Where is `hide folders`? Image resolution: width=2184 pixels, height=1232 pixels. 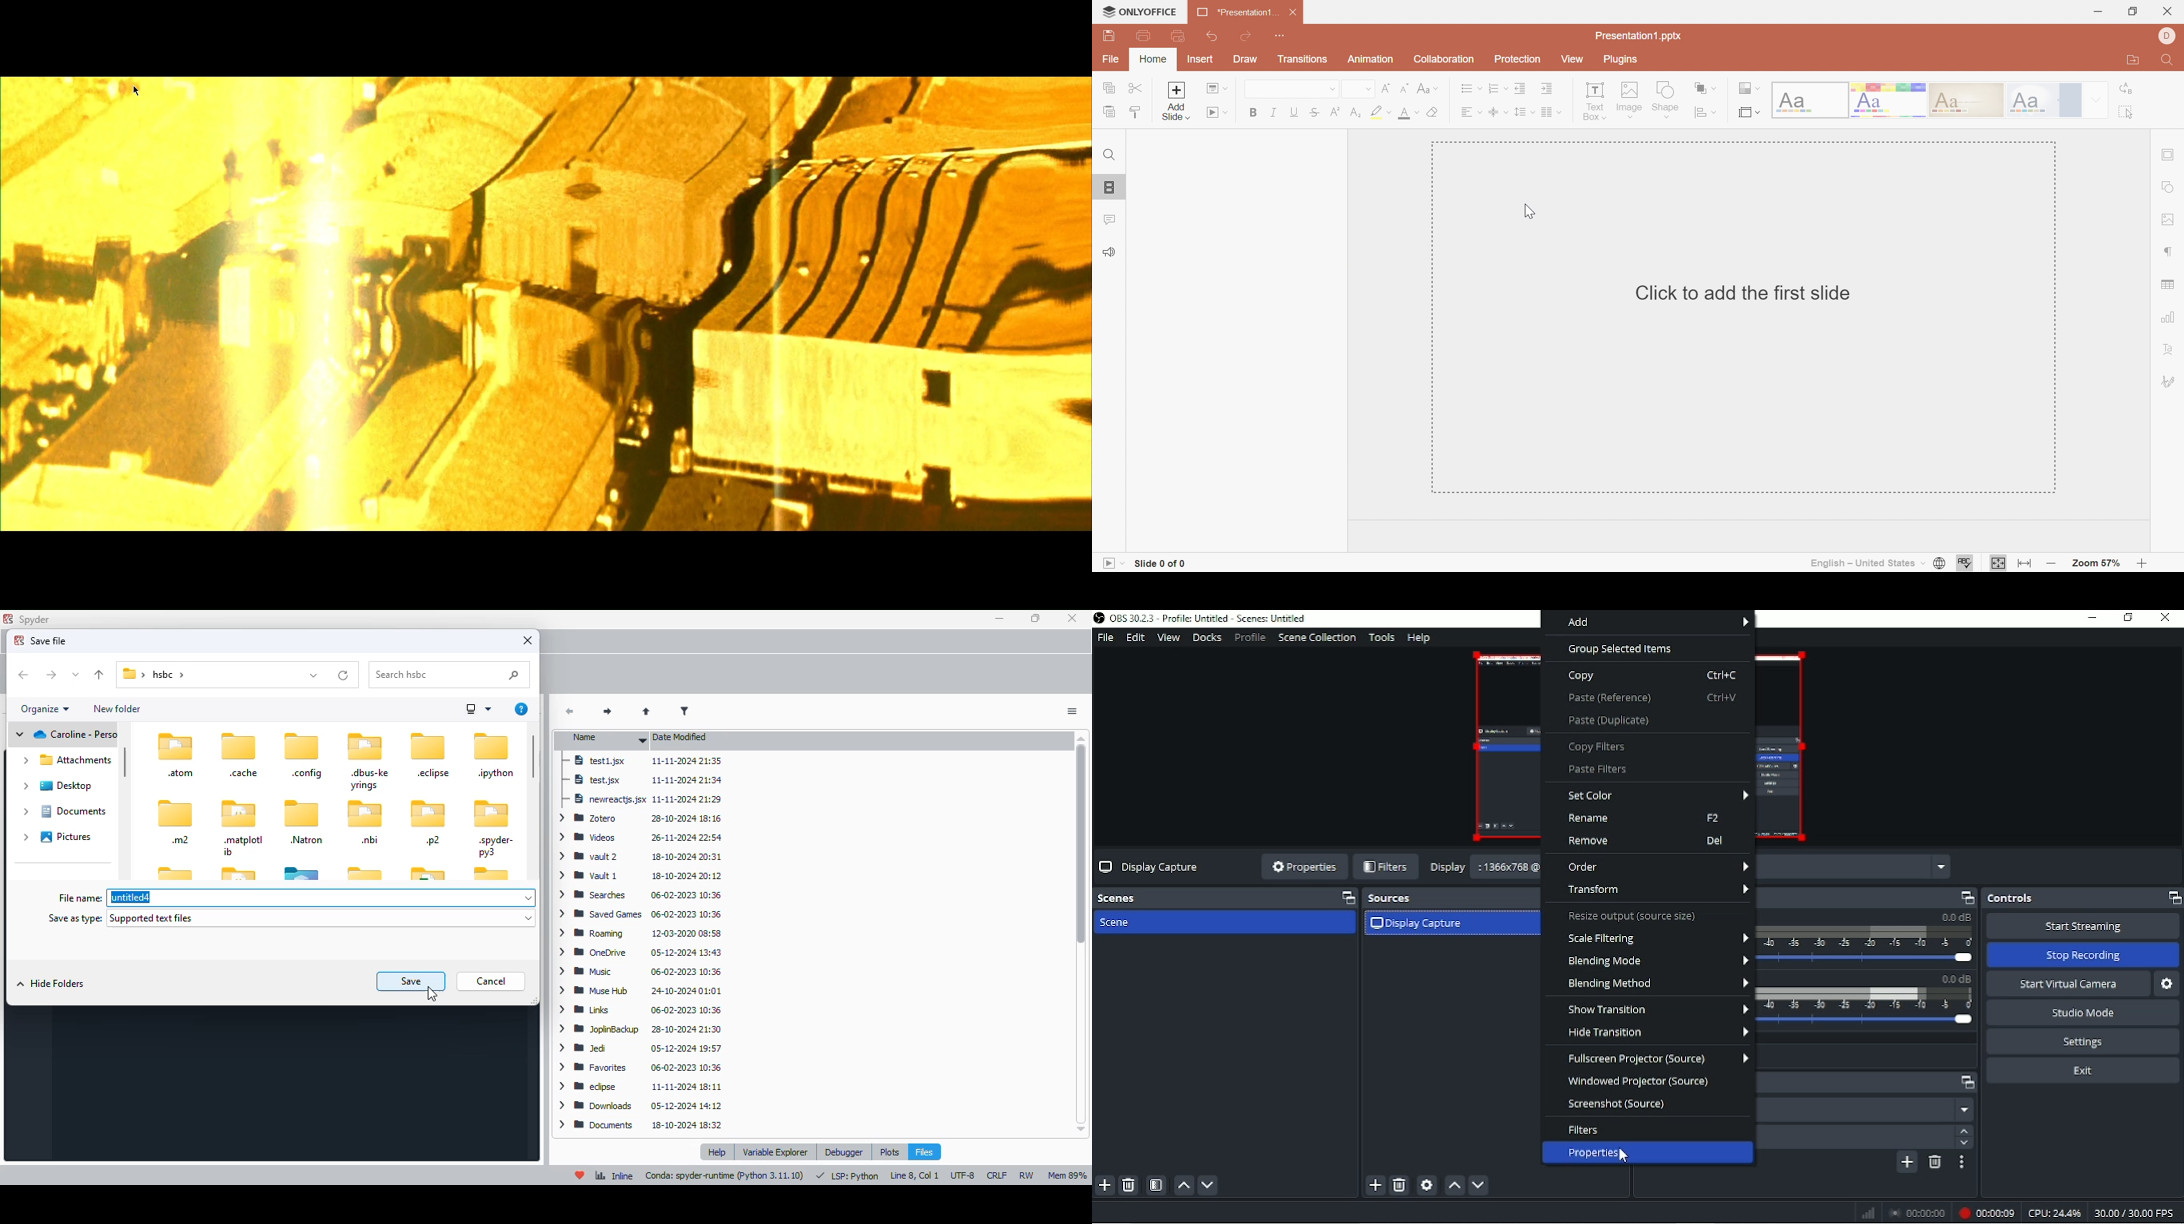
hide folders is located at coordinates (51, 984).